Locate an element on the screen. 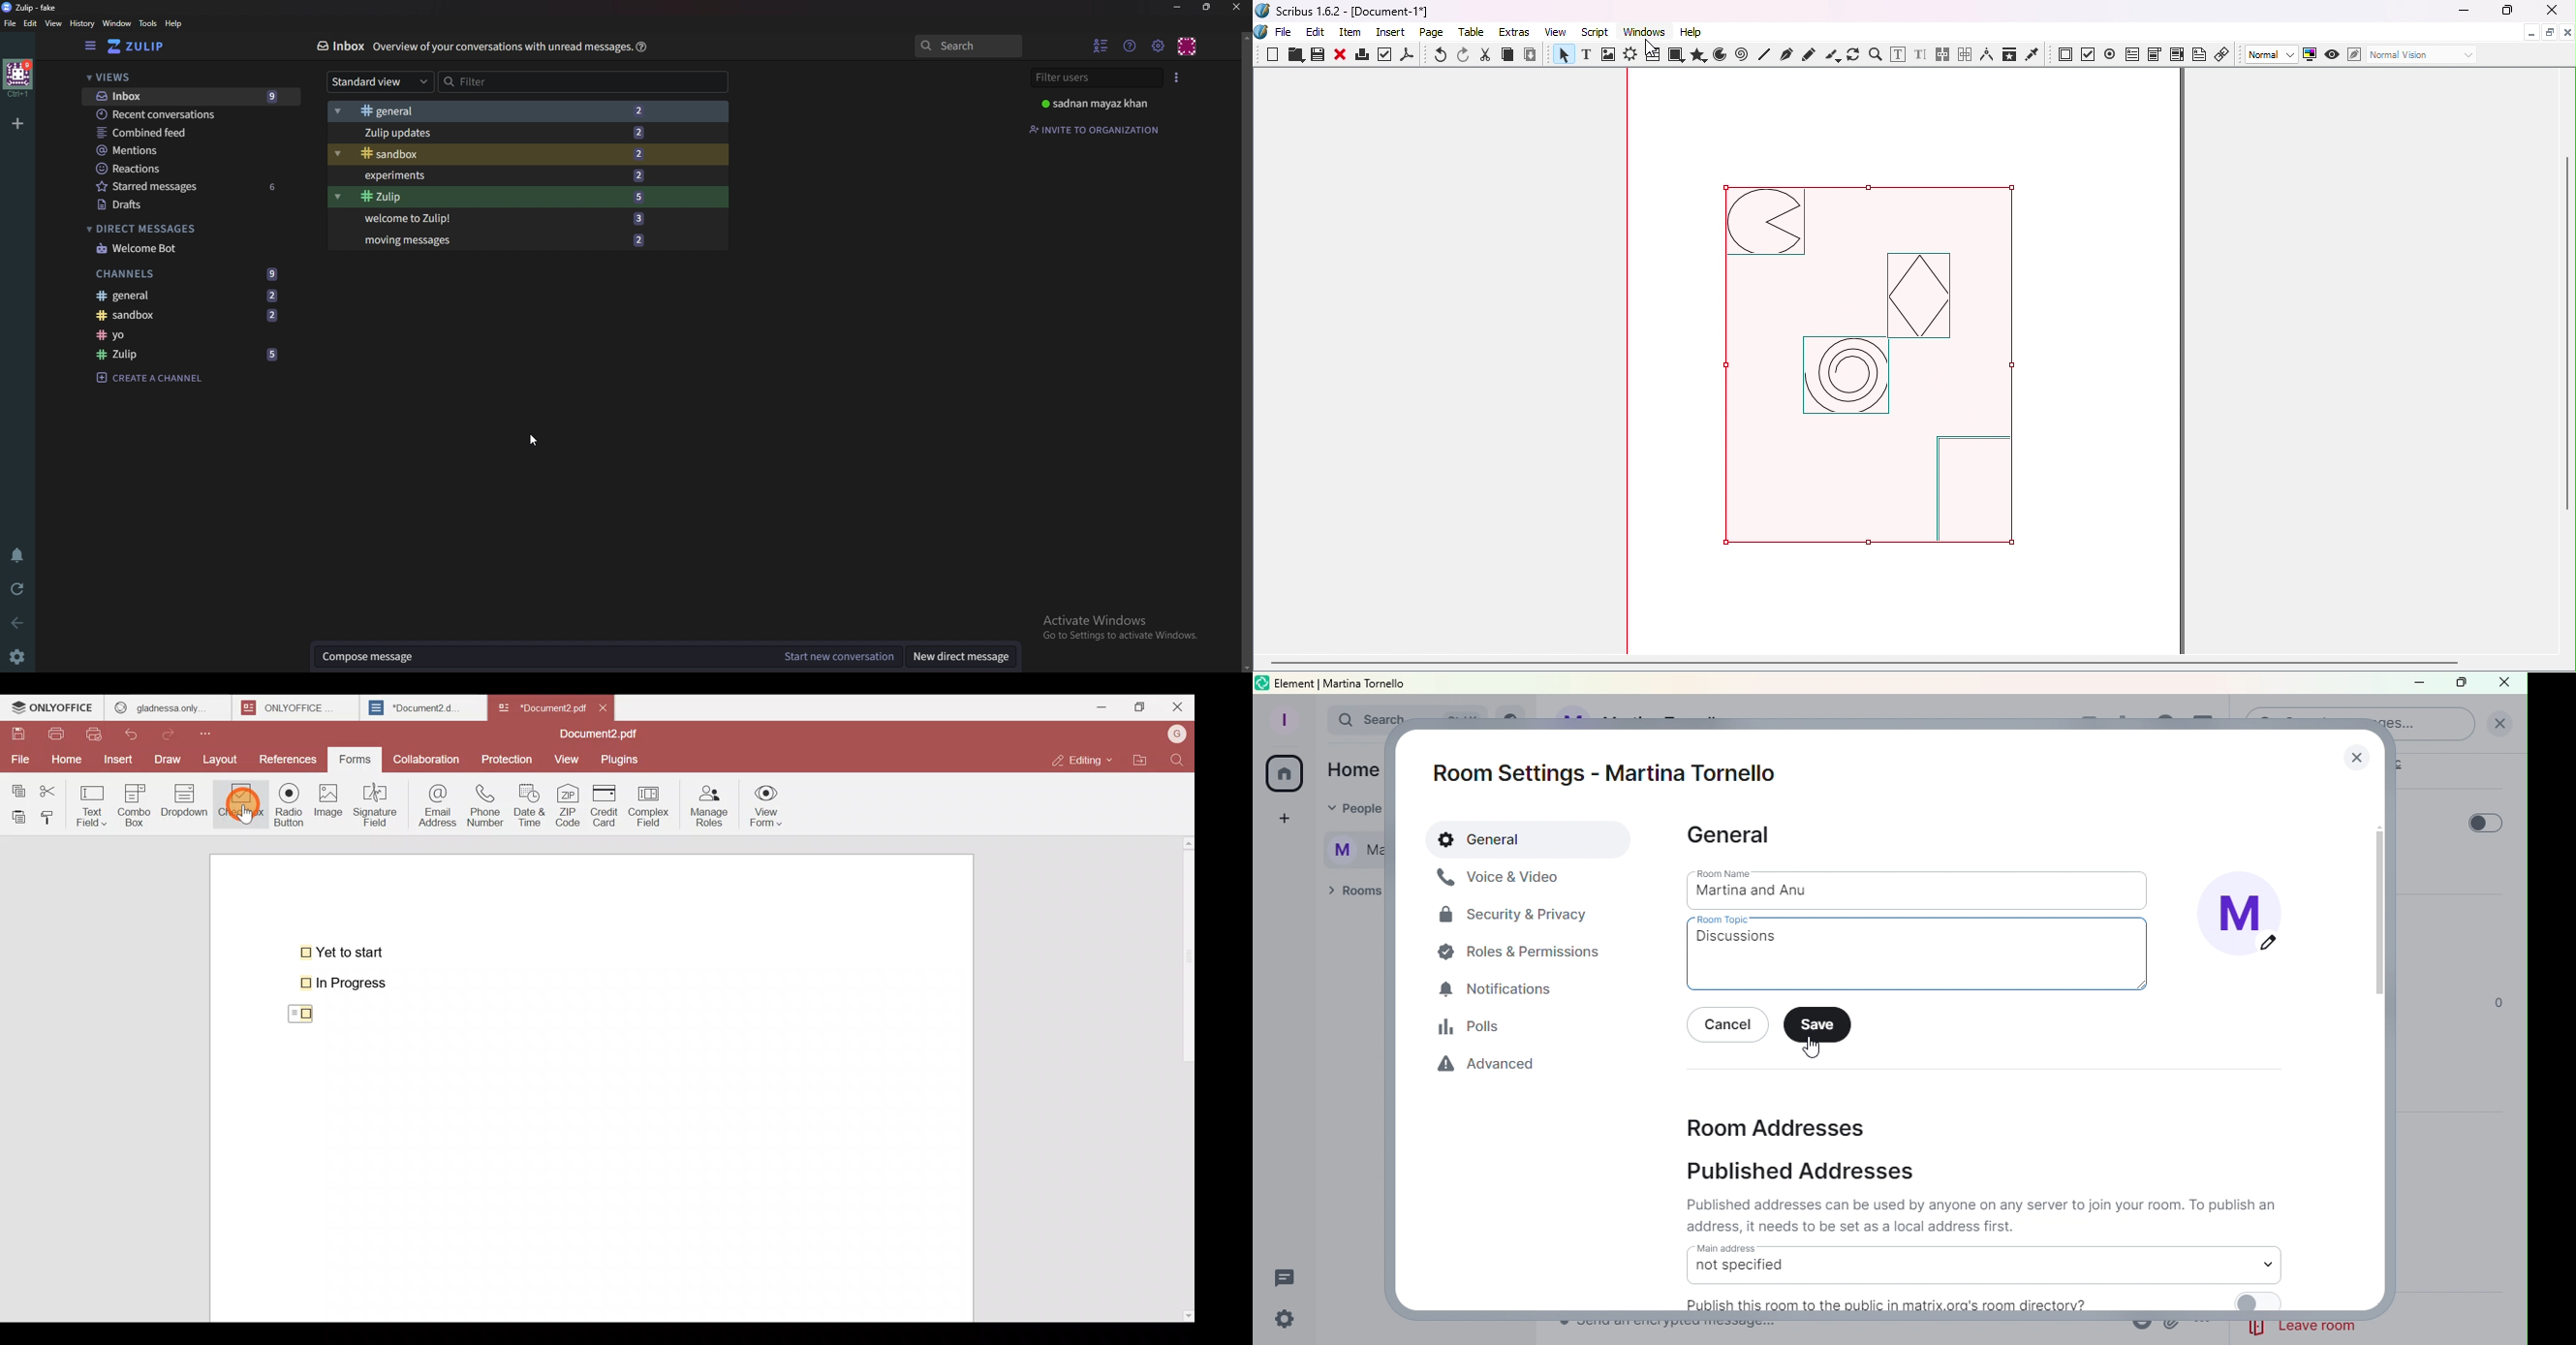  Mentions is located at coordinates (176, 151).